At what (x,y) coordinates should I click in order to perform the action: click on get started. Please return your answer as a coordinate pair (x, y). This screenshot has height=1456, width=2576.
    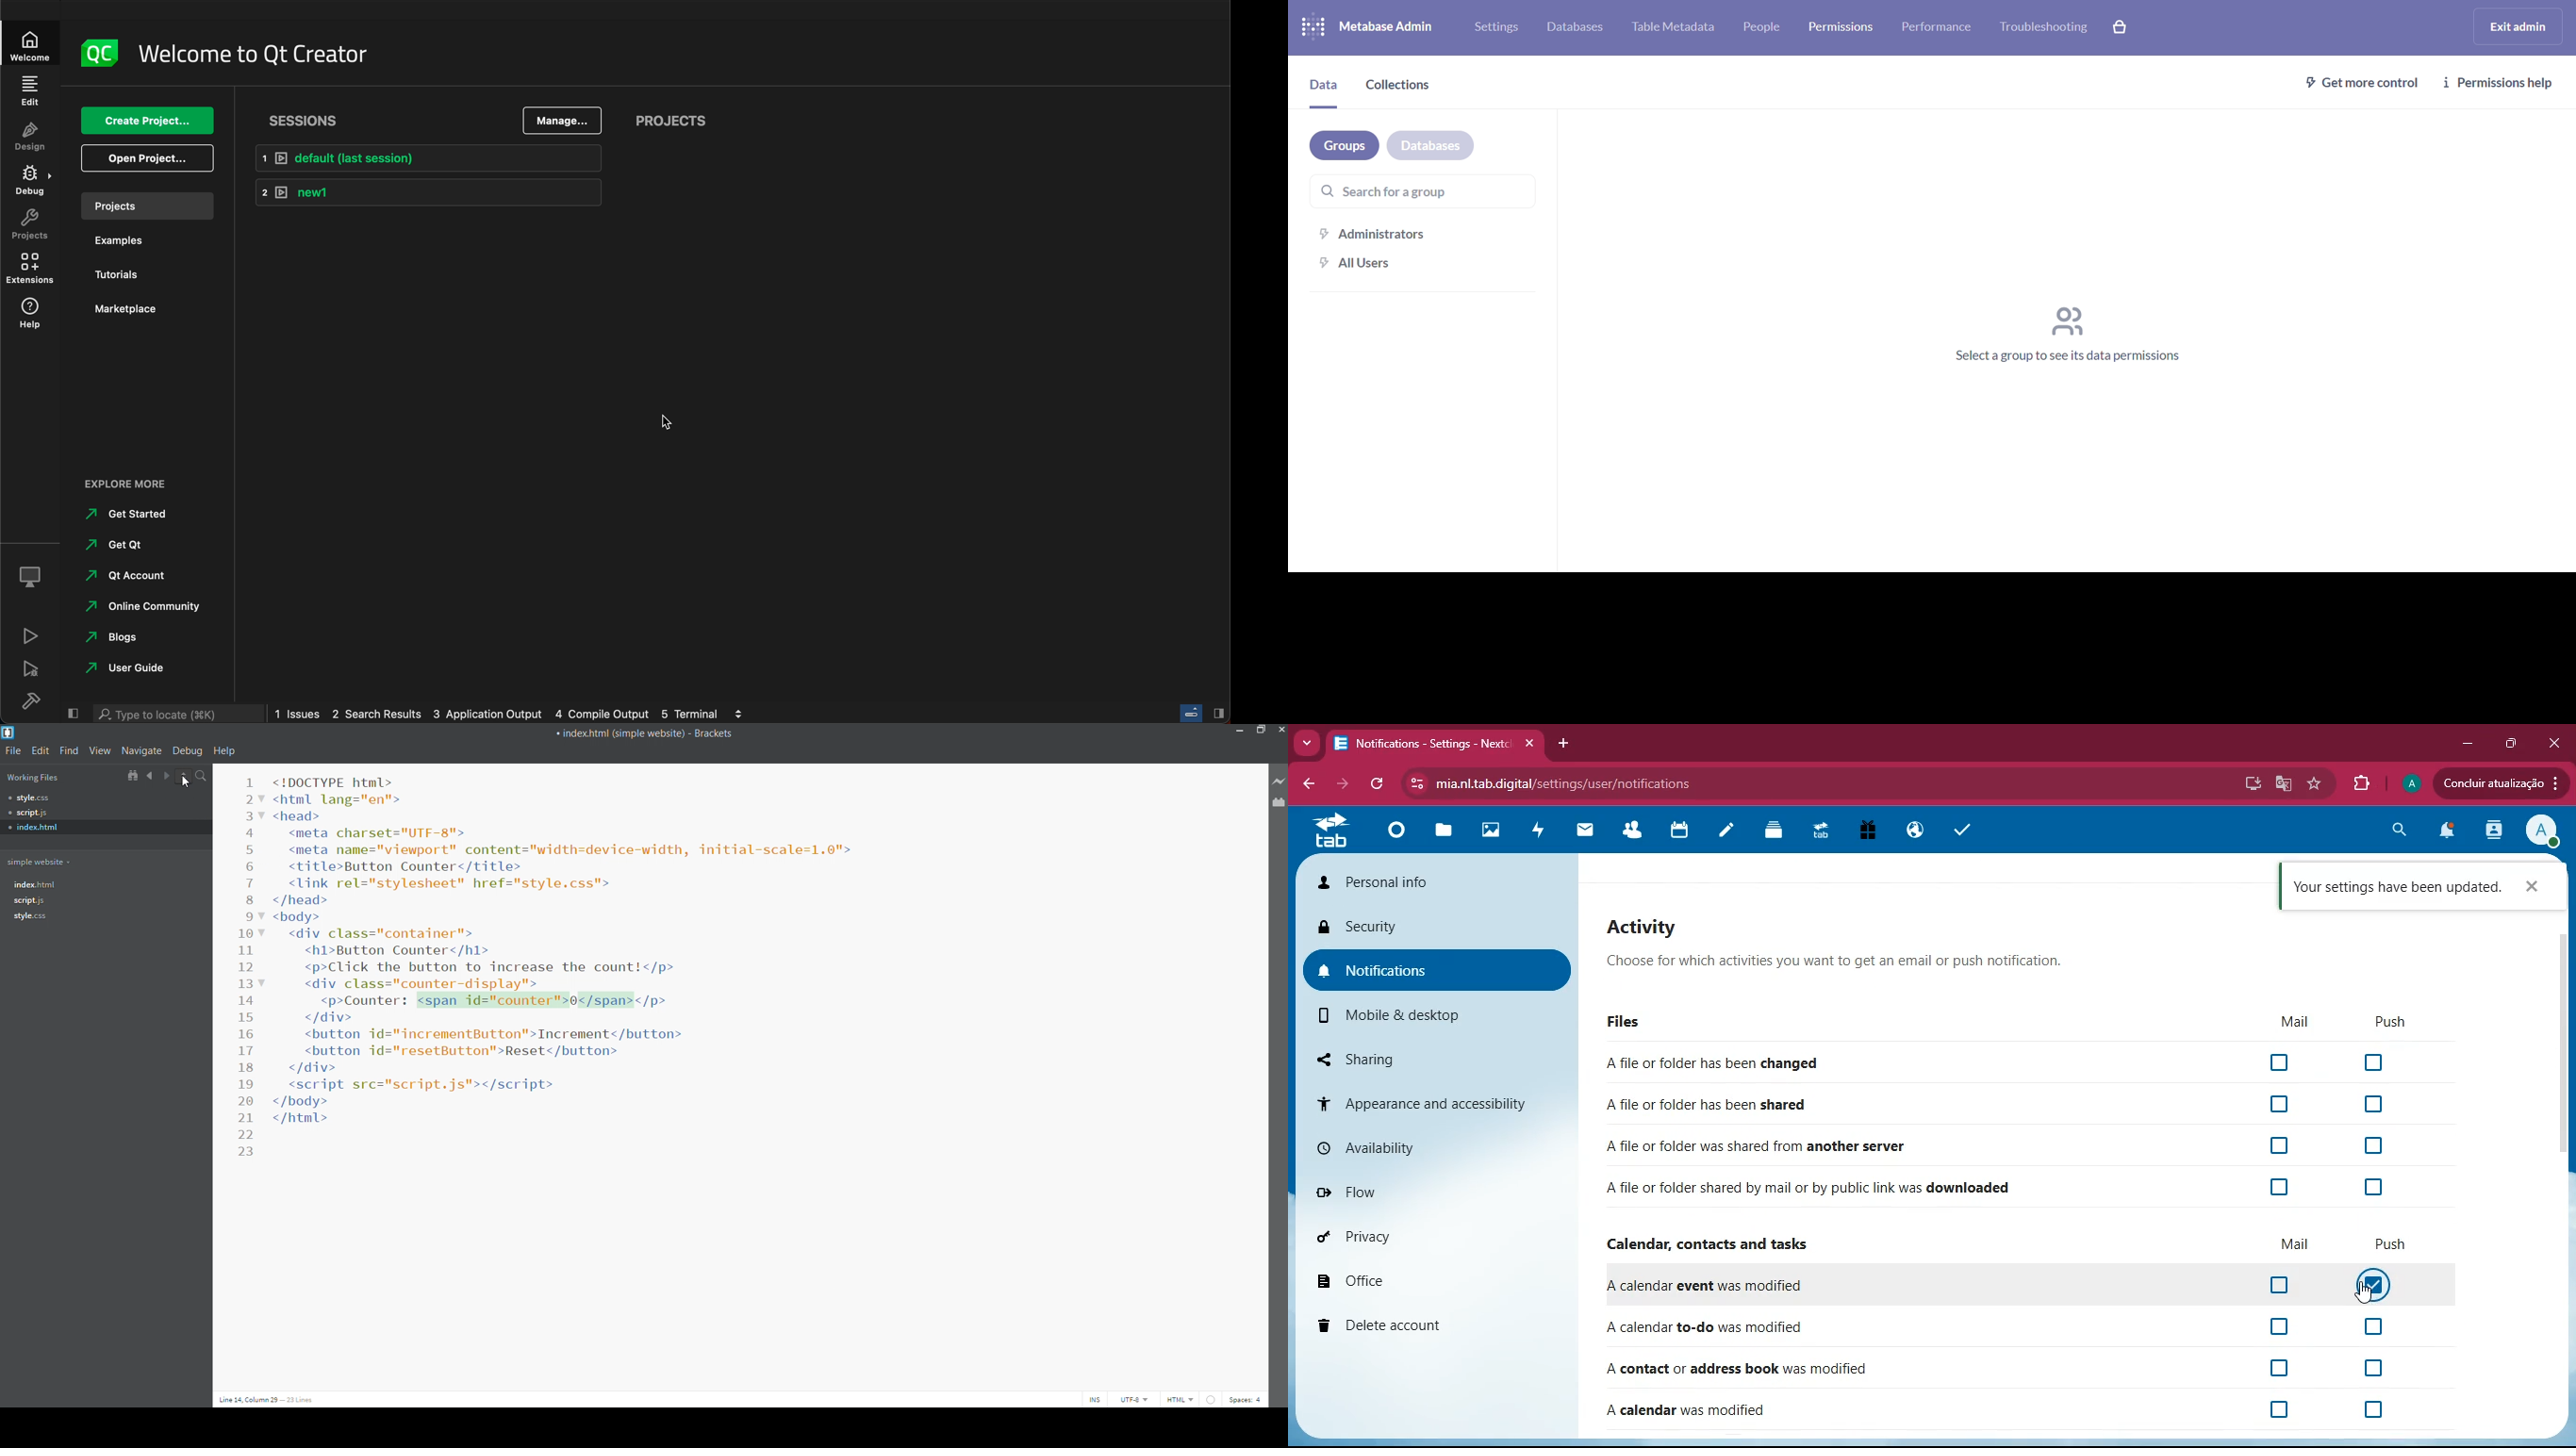
    Looking at the image, I should click on (136, 514).